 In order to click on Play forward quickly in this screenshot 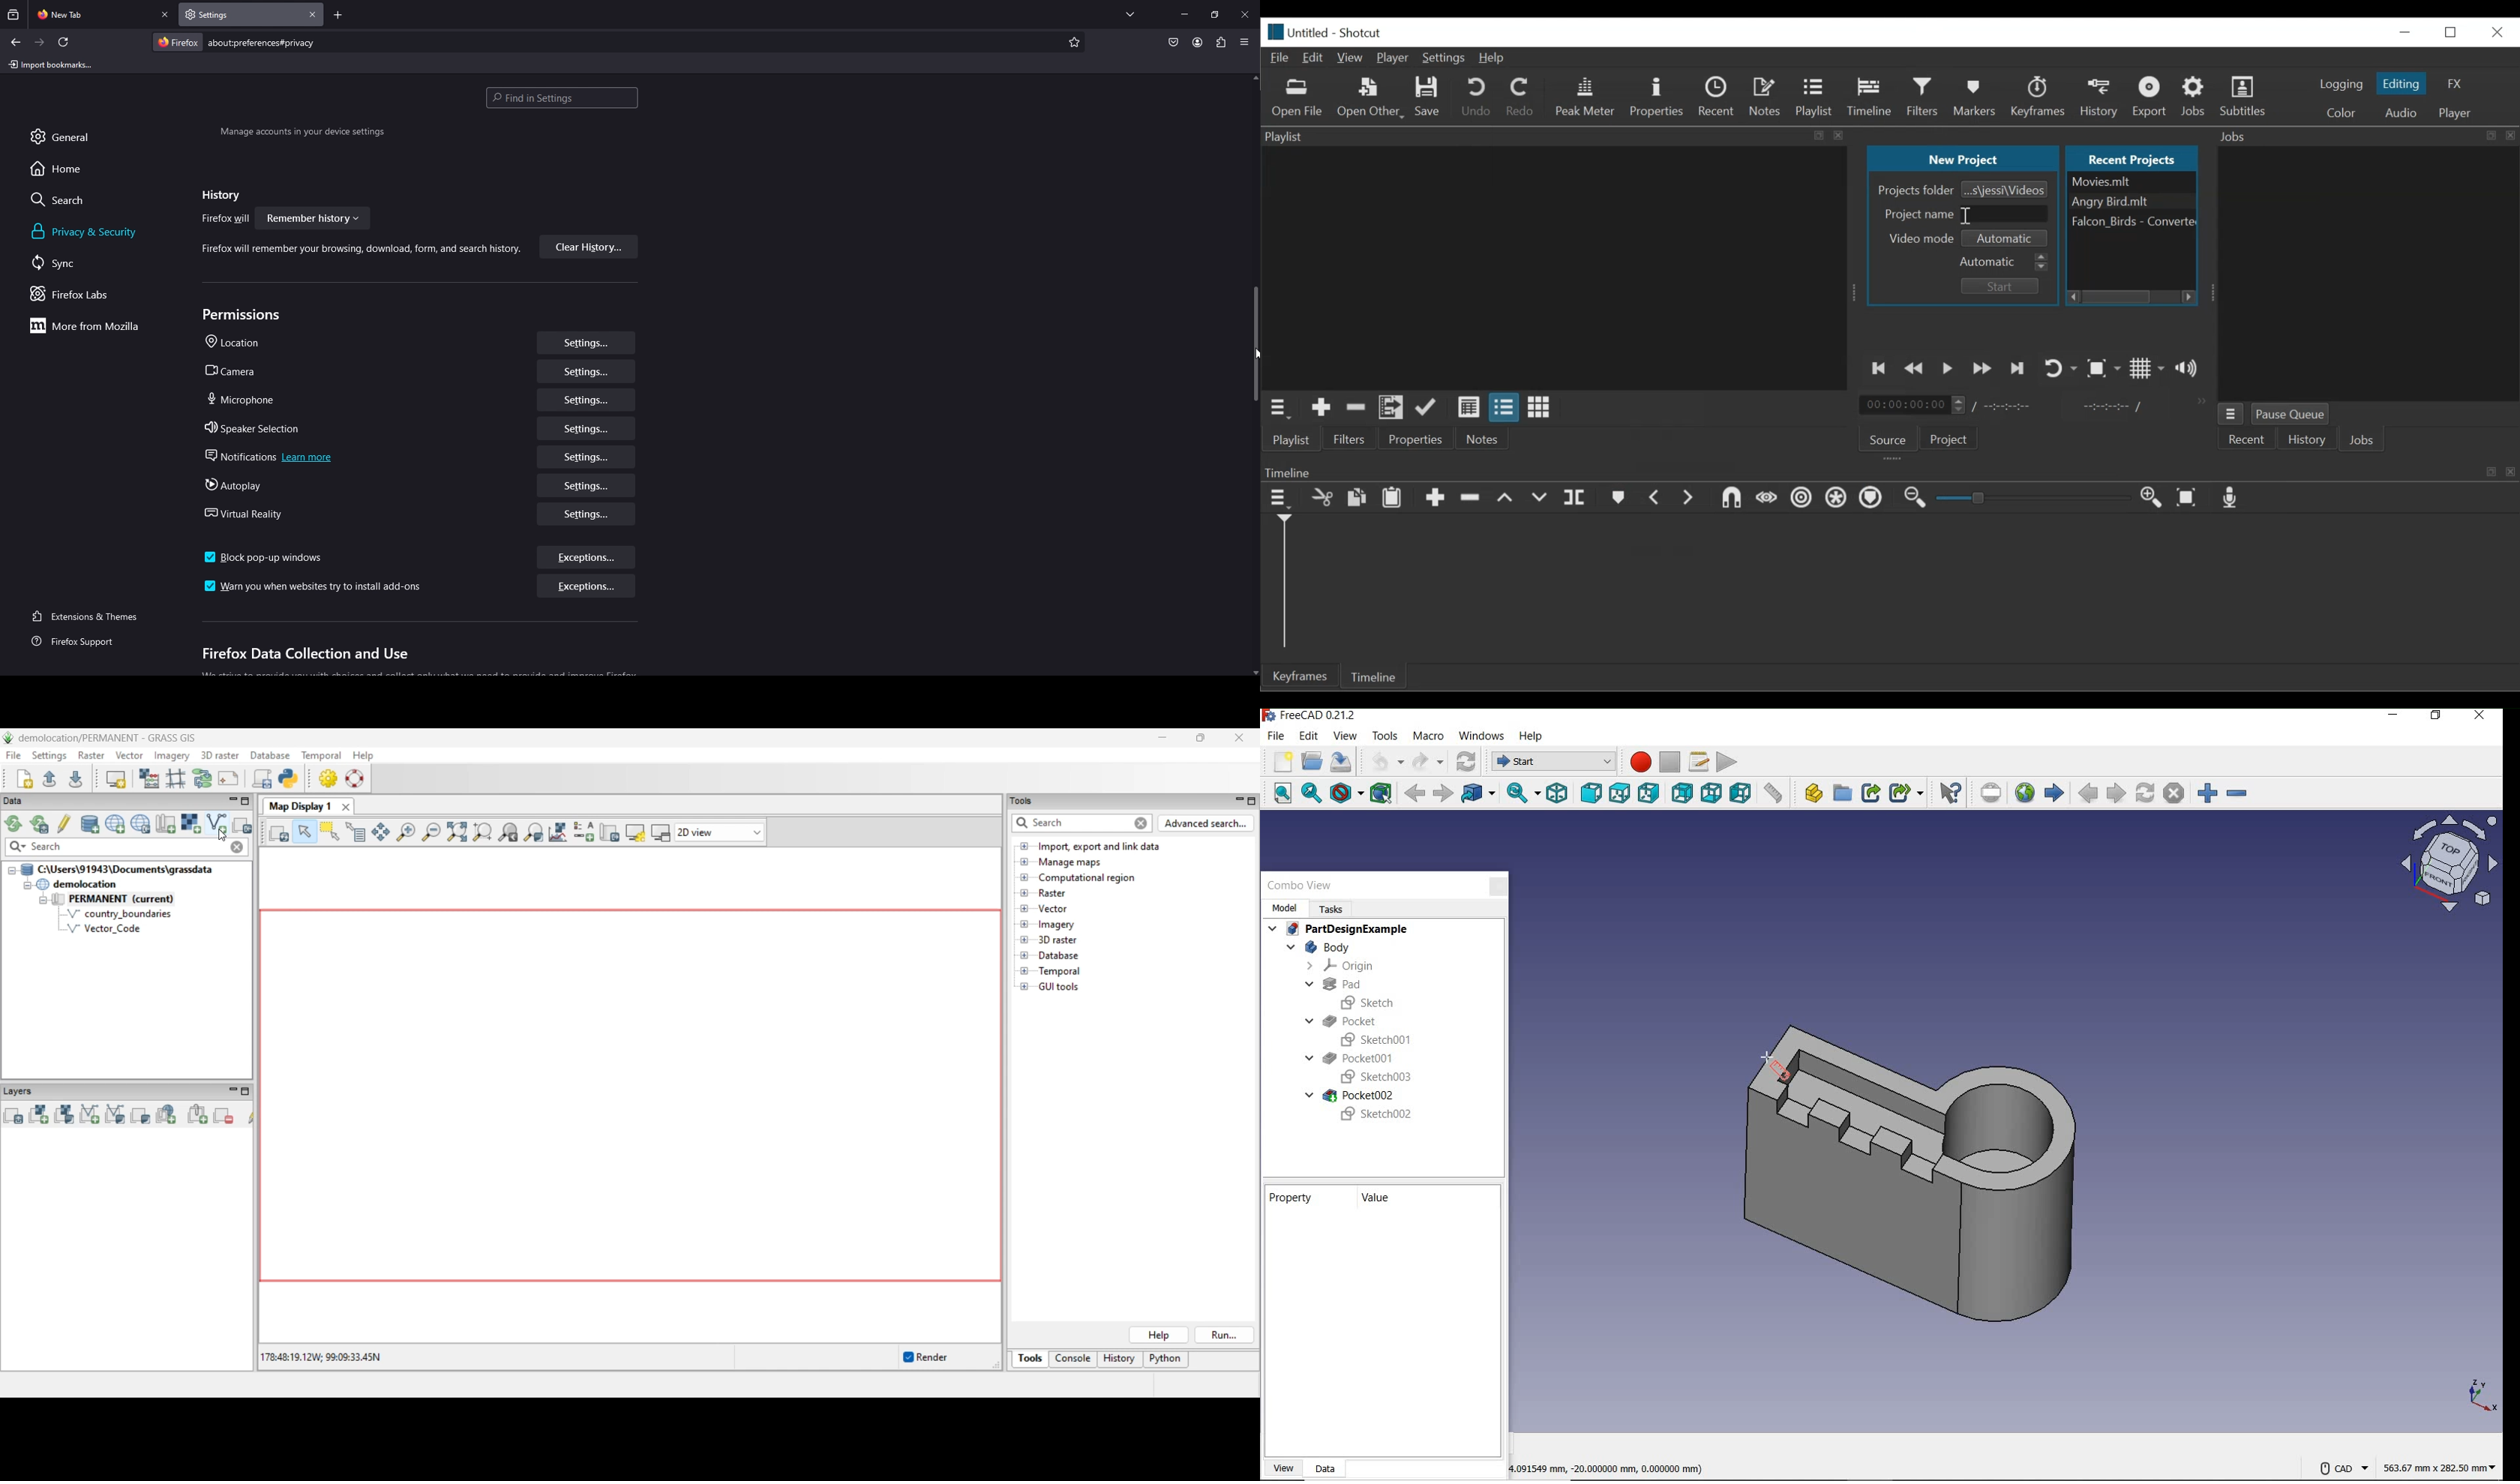, I will do `click(1983, 369)`.